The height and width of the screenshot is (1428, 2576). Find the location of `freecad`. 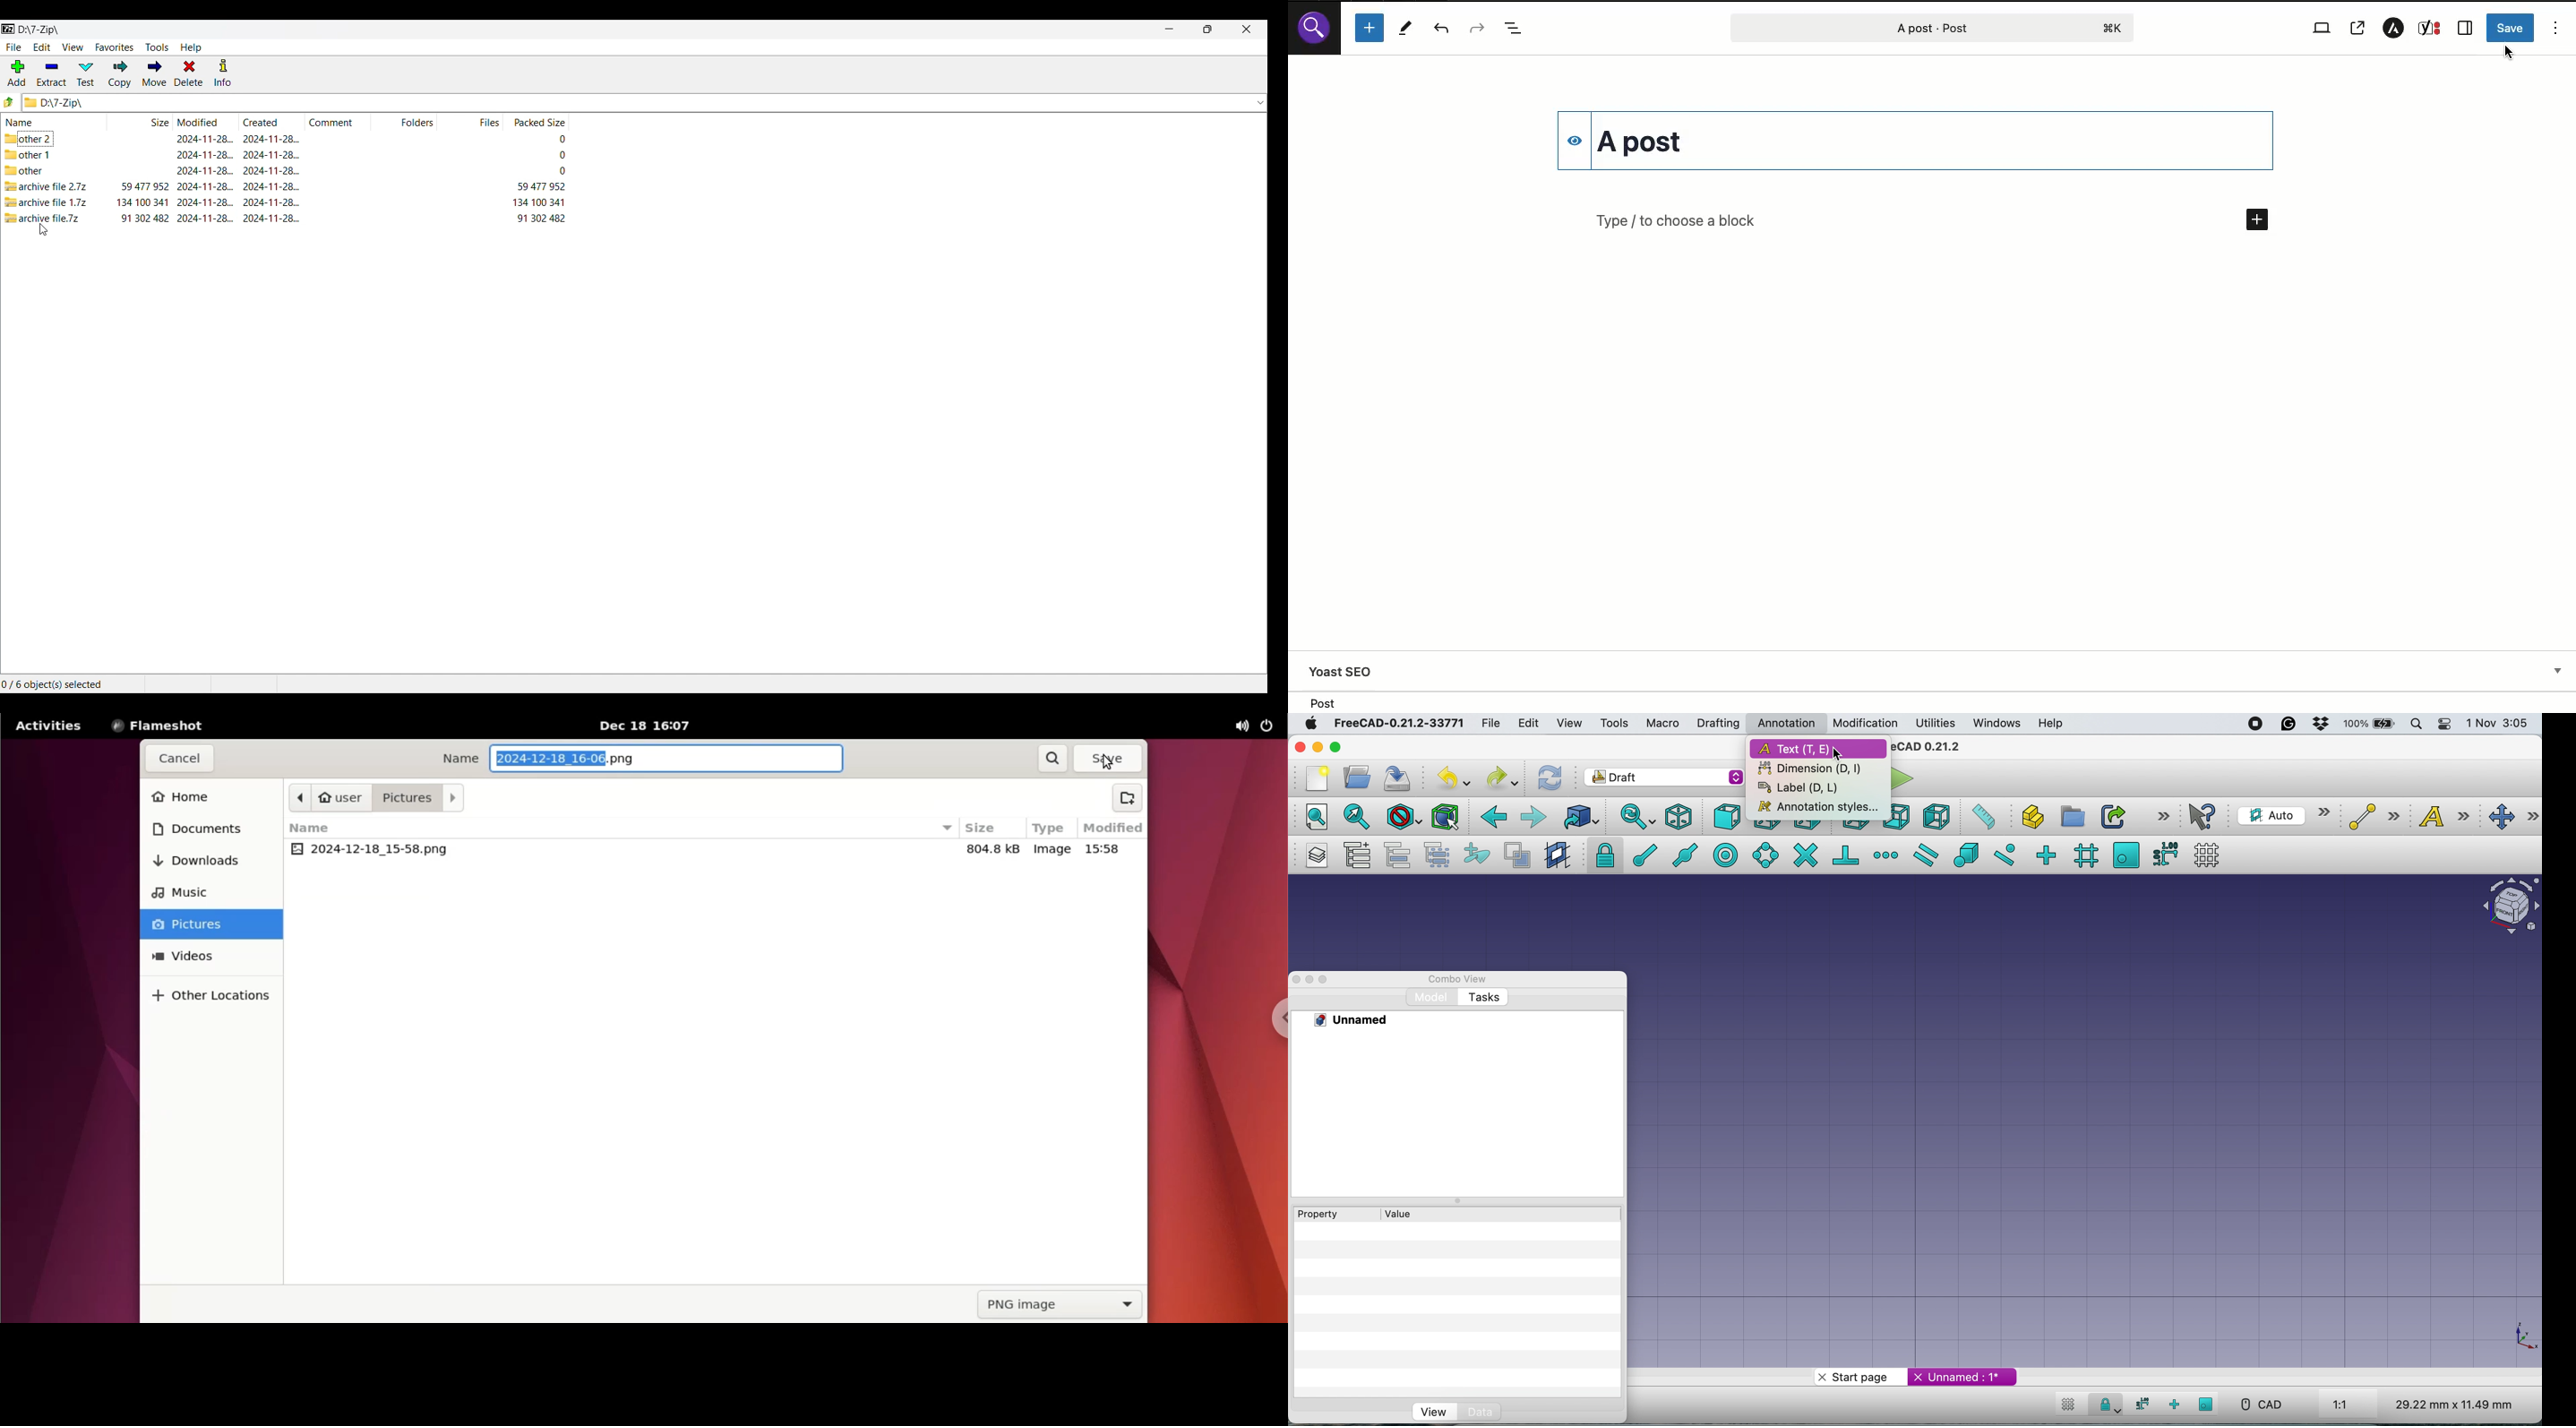

freecad is located at coordinates (1929, 747).